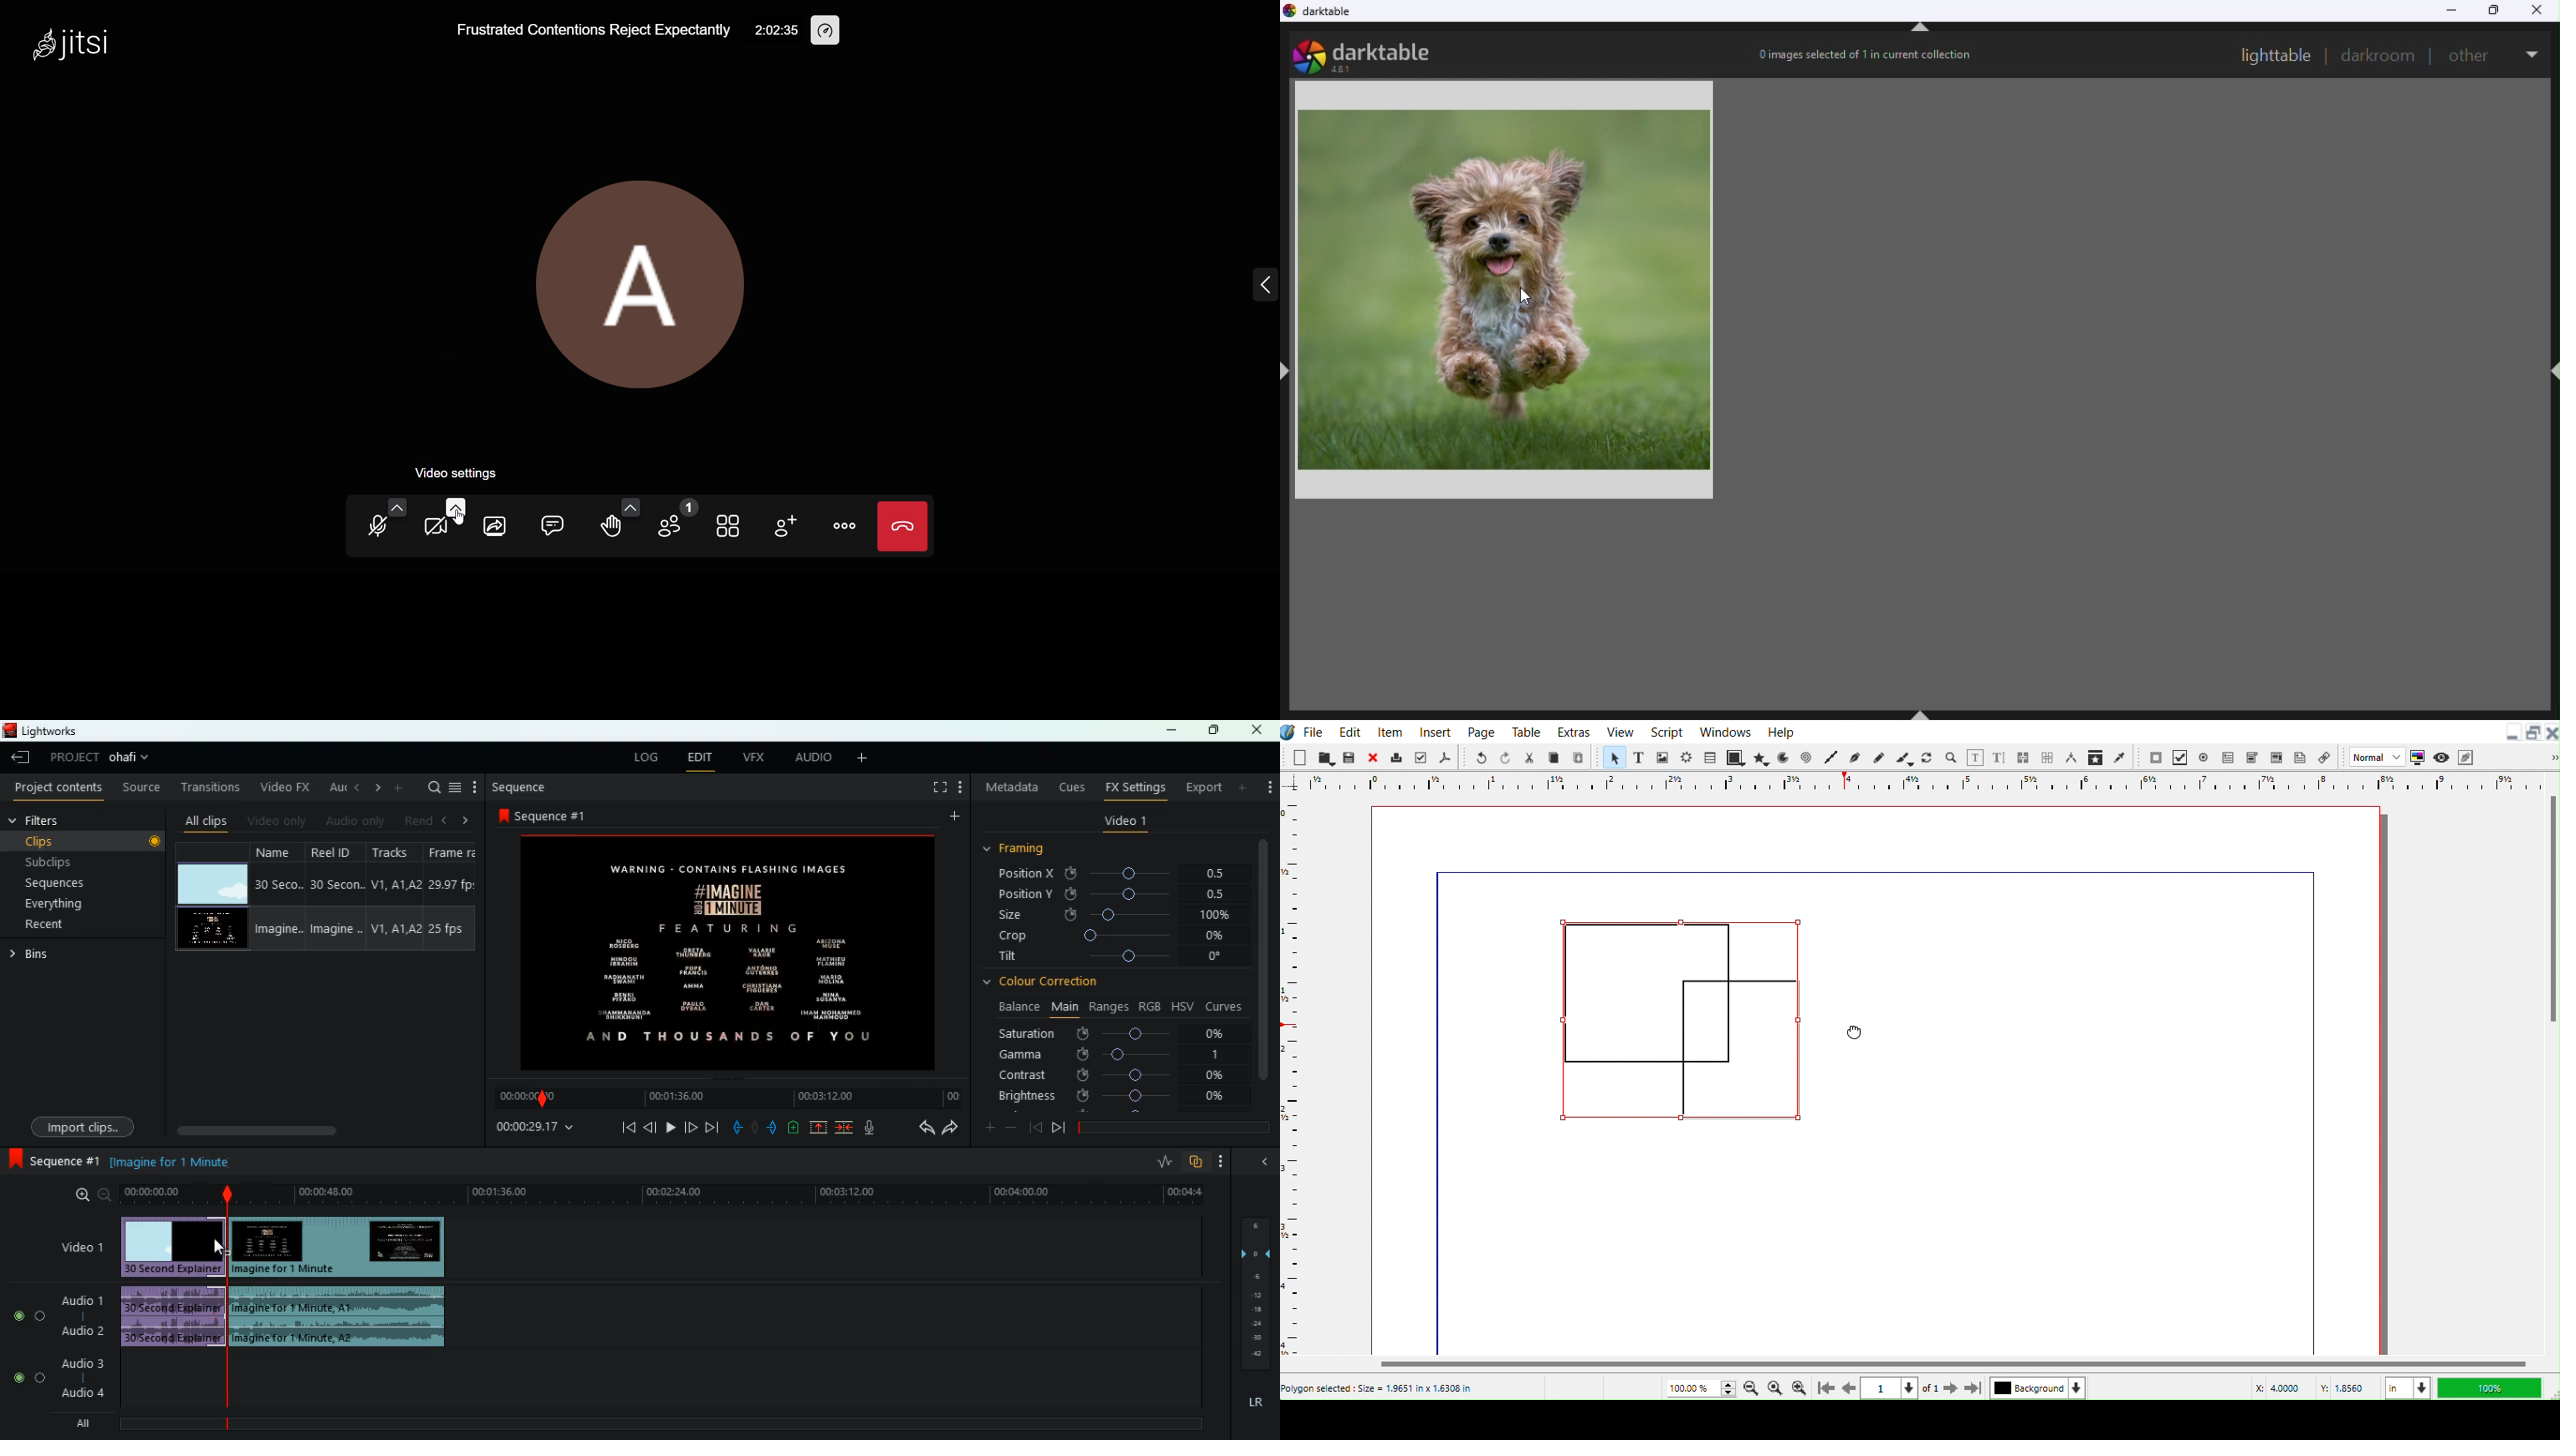  What do you see at coordinates (2038, 1388) in the screenshot?
I see `Select current layer` at bounding box center [2038, 1388].